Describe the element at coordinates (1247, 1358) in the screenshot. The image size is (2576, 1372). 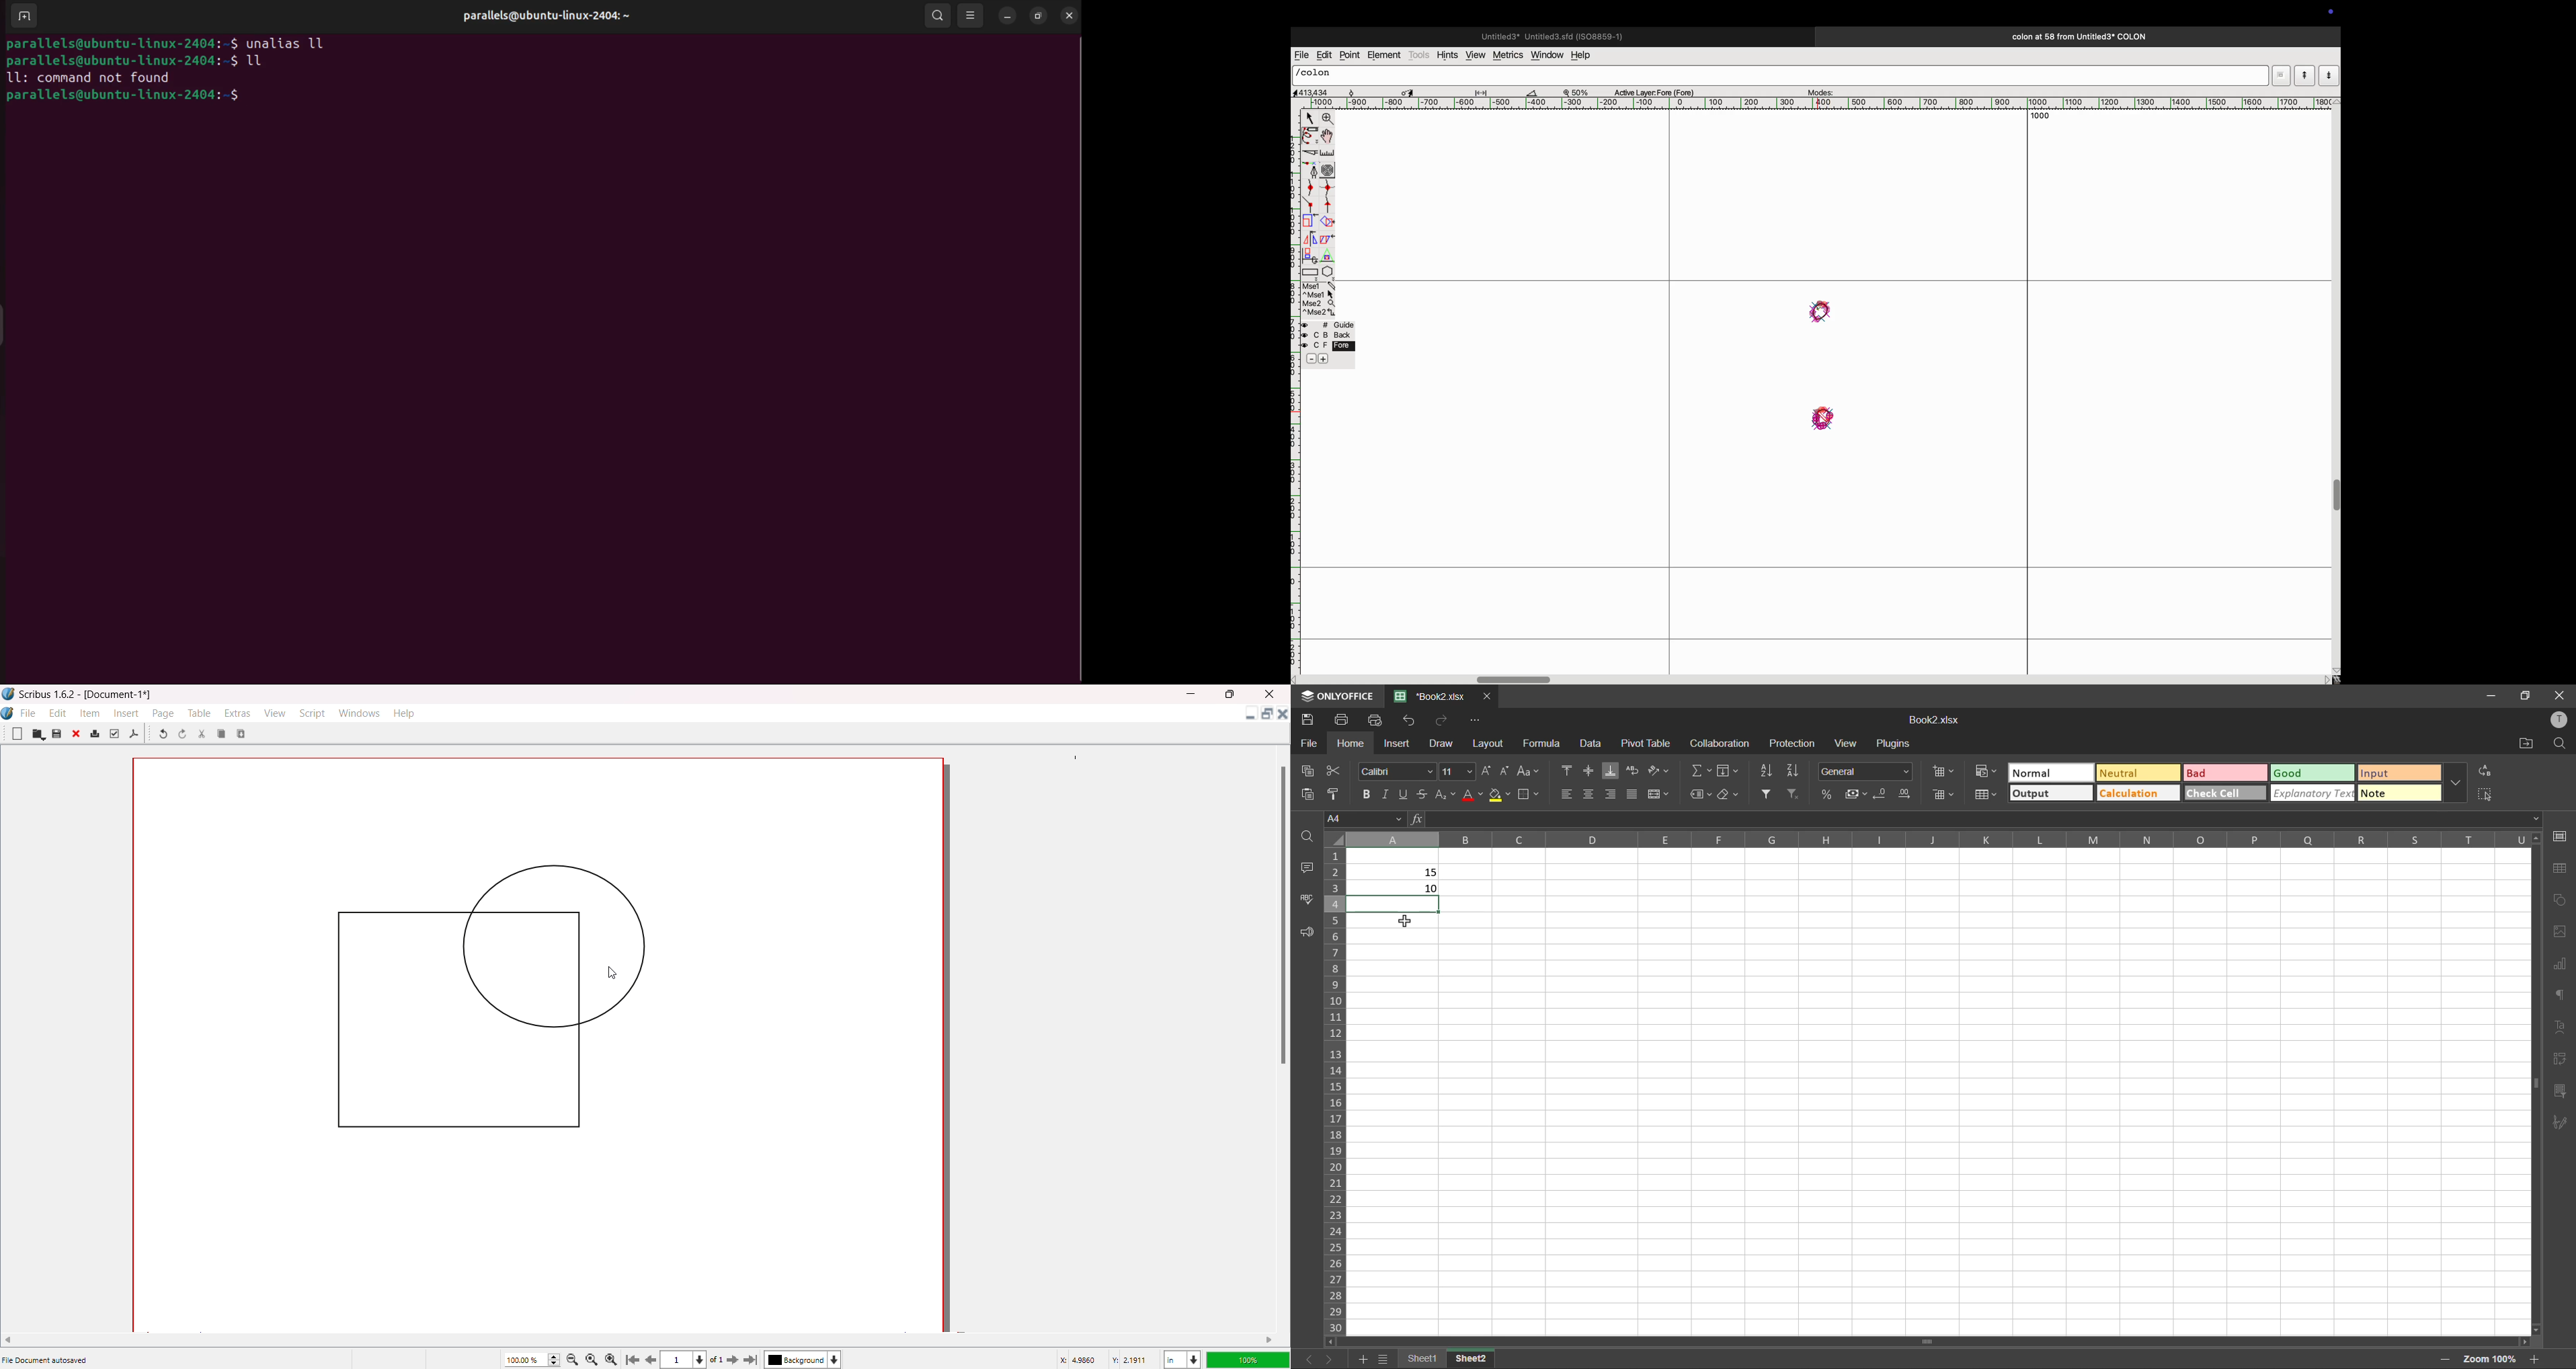
I see `Opacity` at that location.